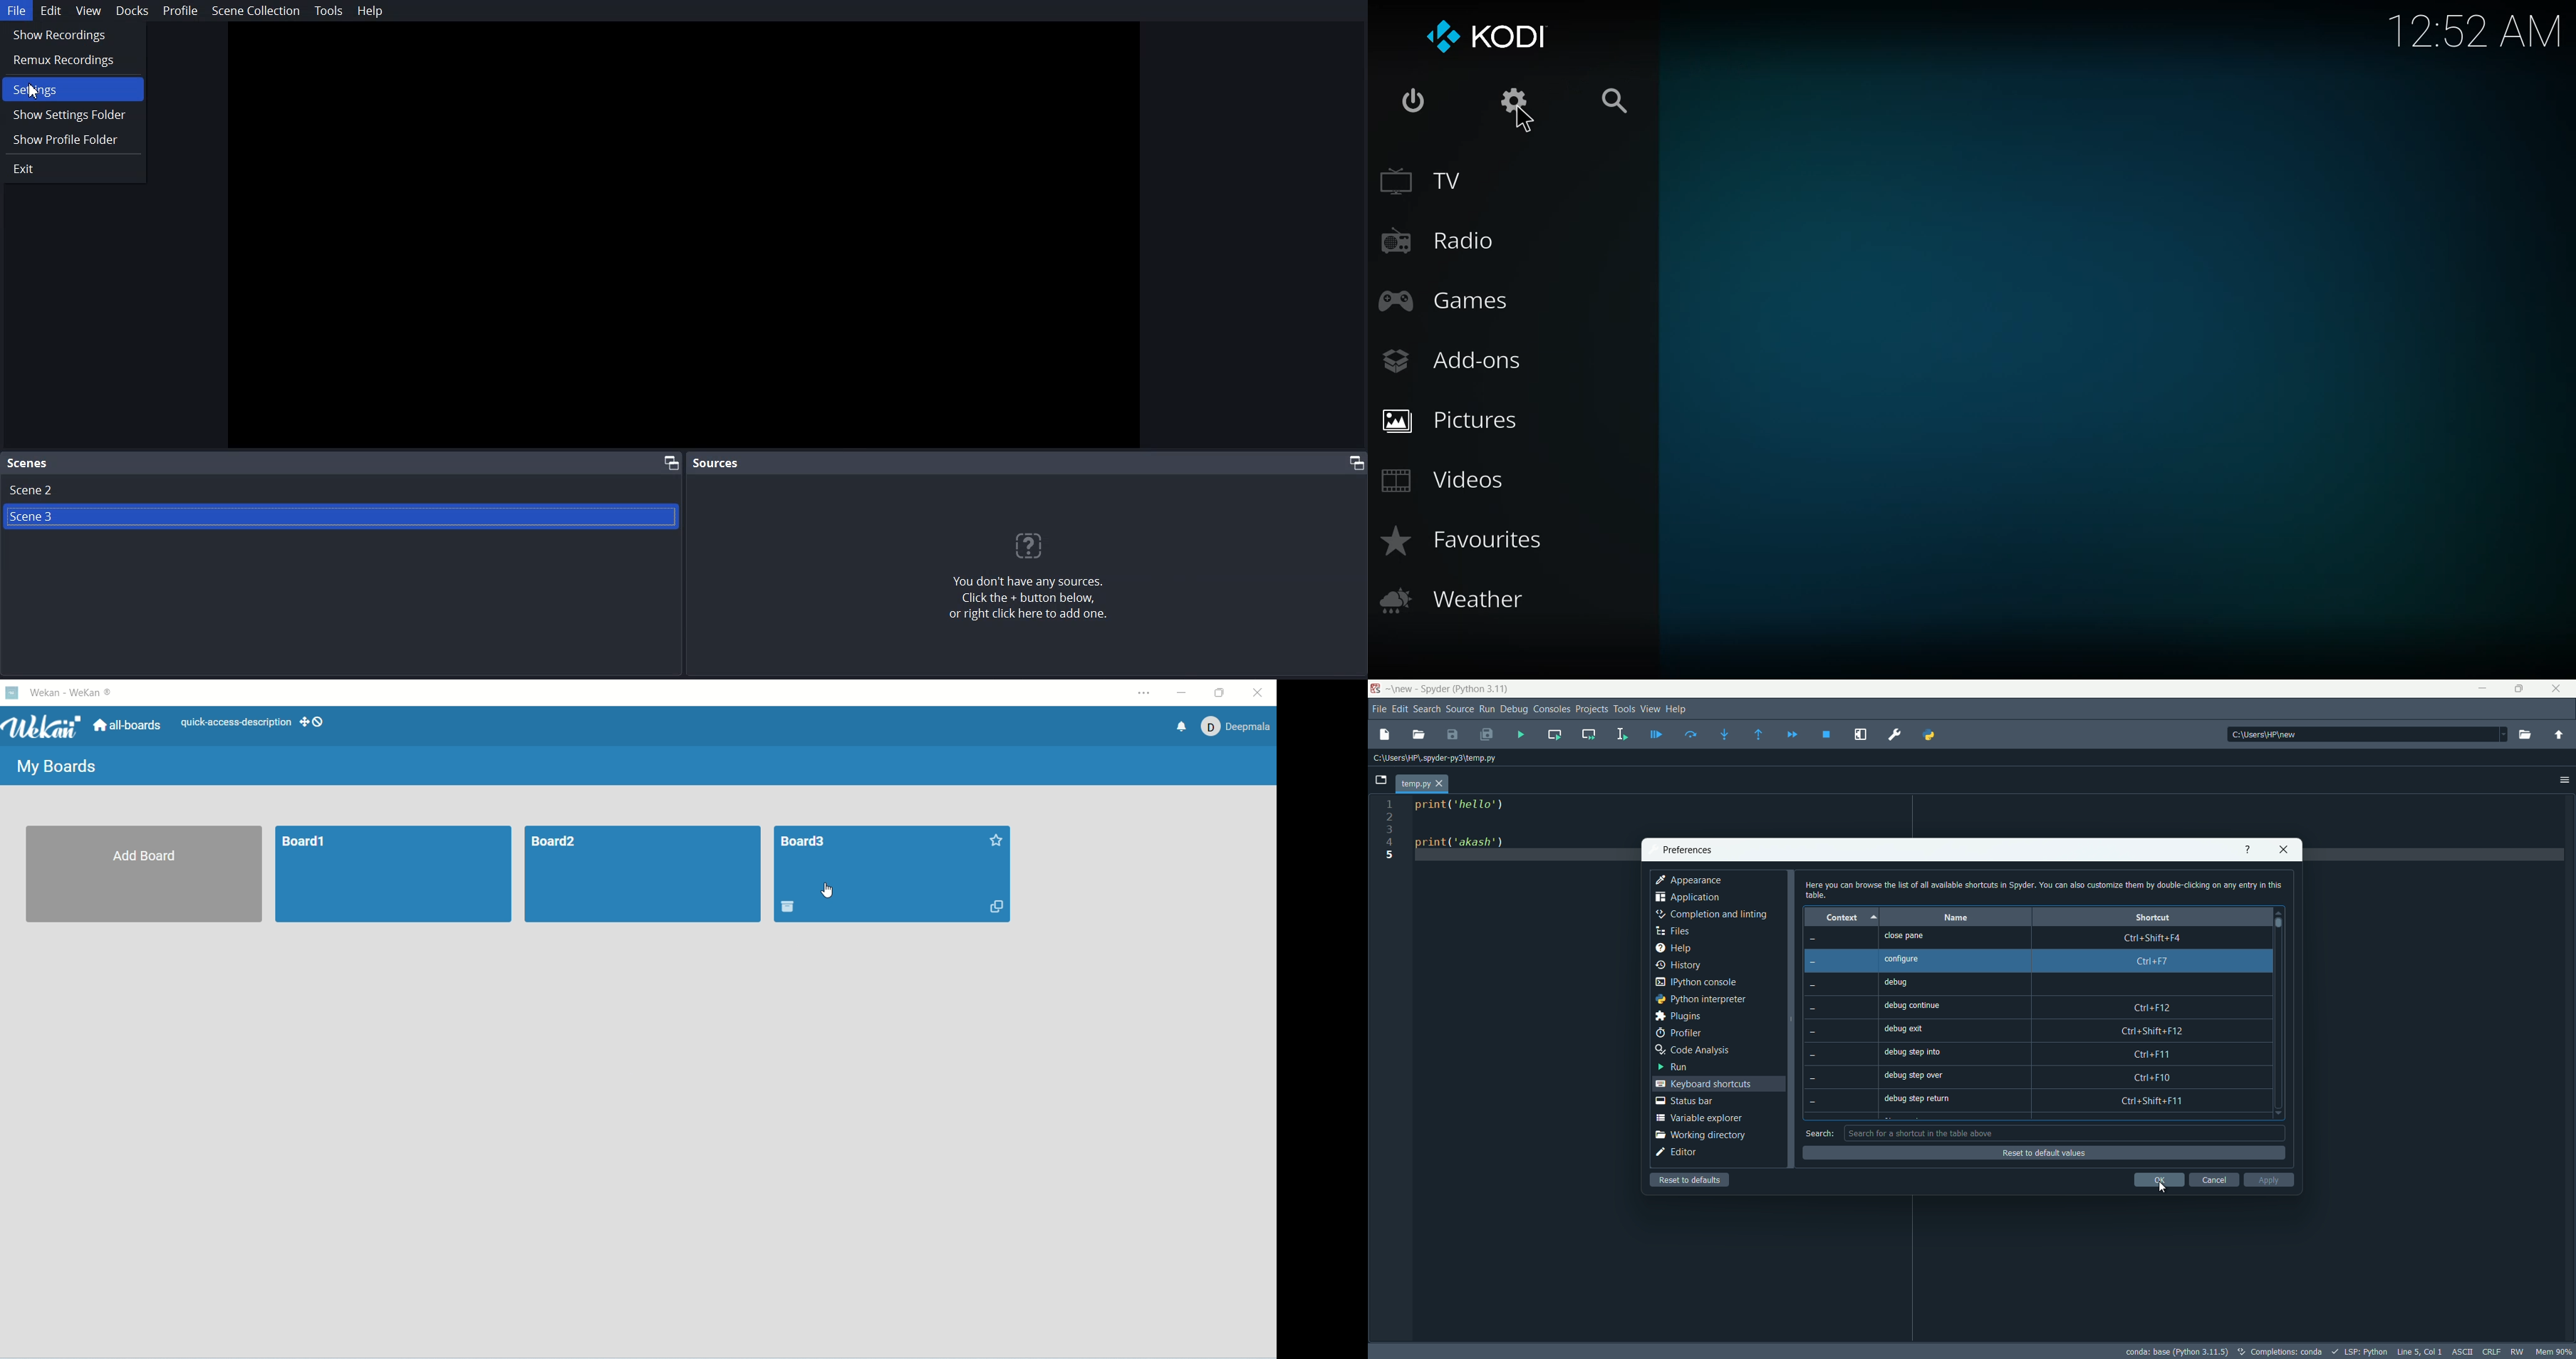  Describe the element at coordinates (28, 464) in the screenshot. I see `Scene` at that location.